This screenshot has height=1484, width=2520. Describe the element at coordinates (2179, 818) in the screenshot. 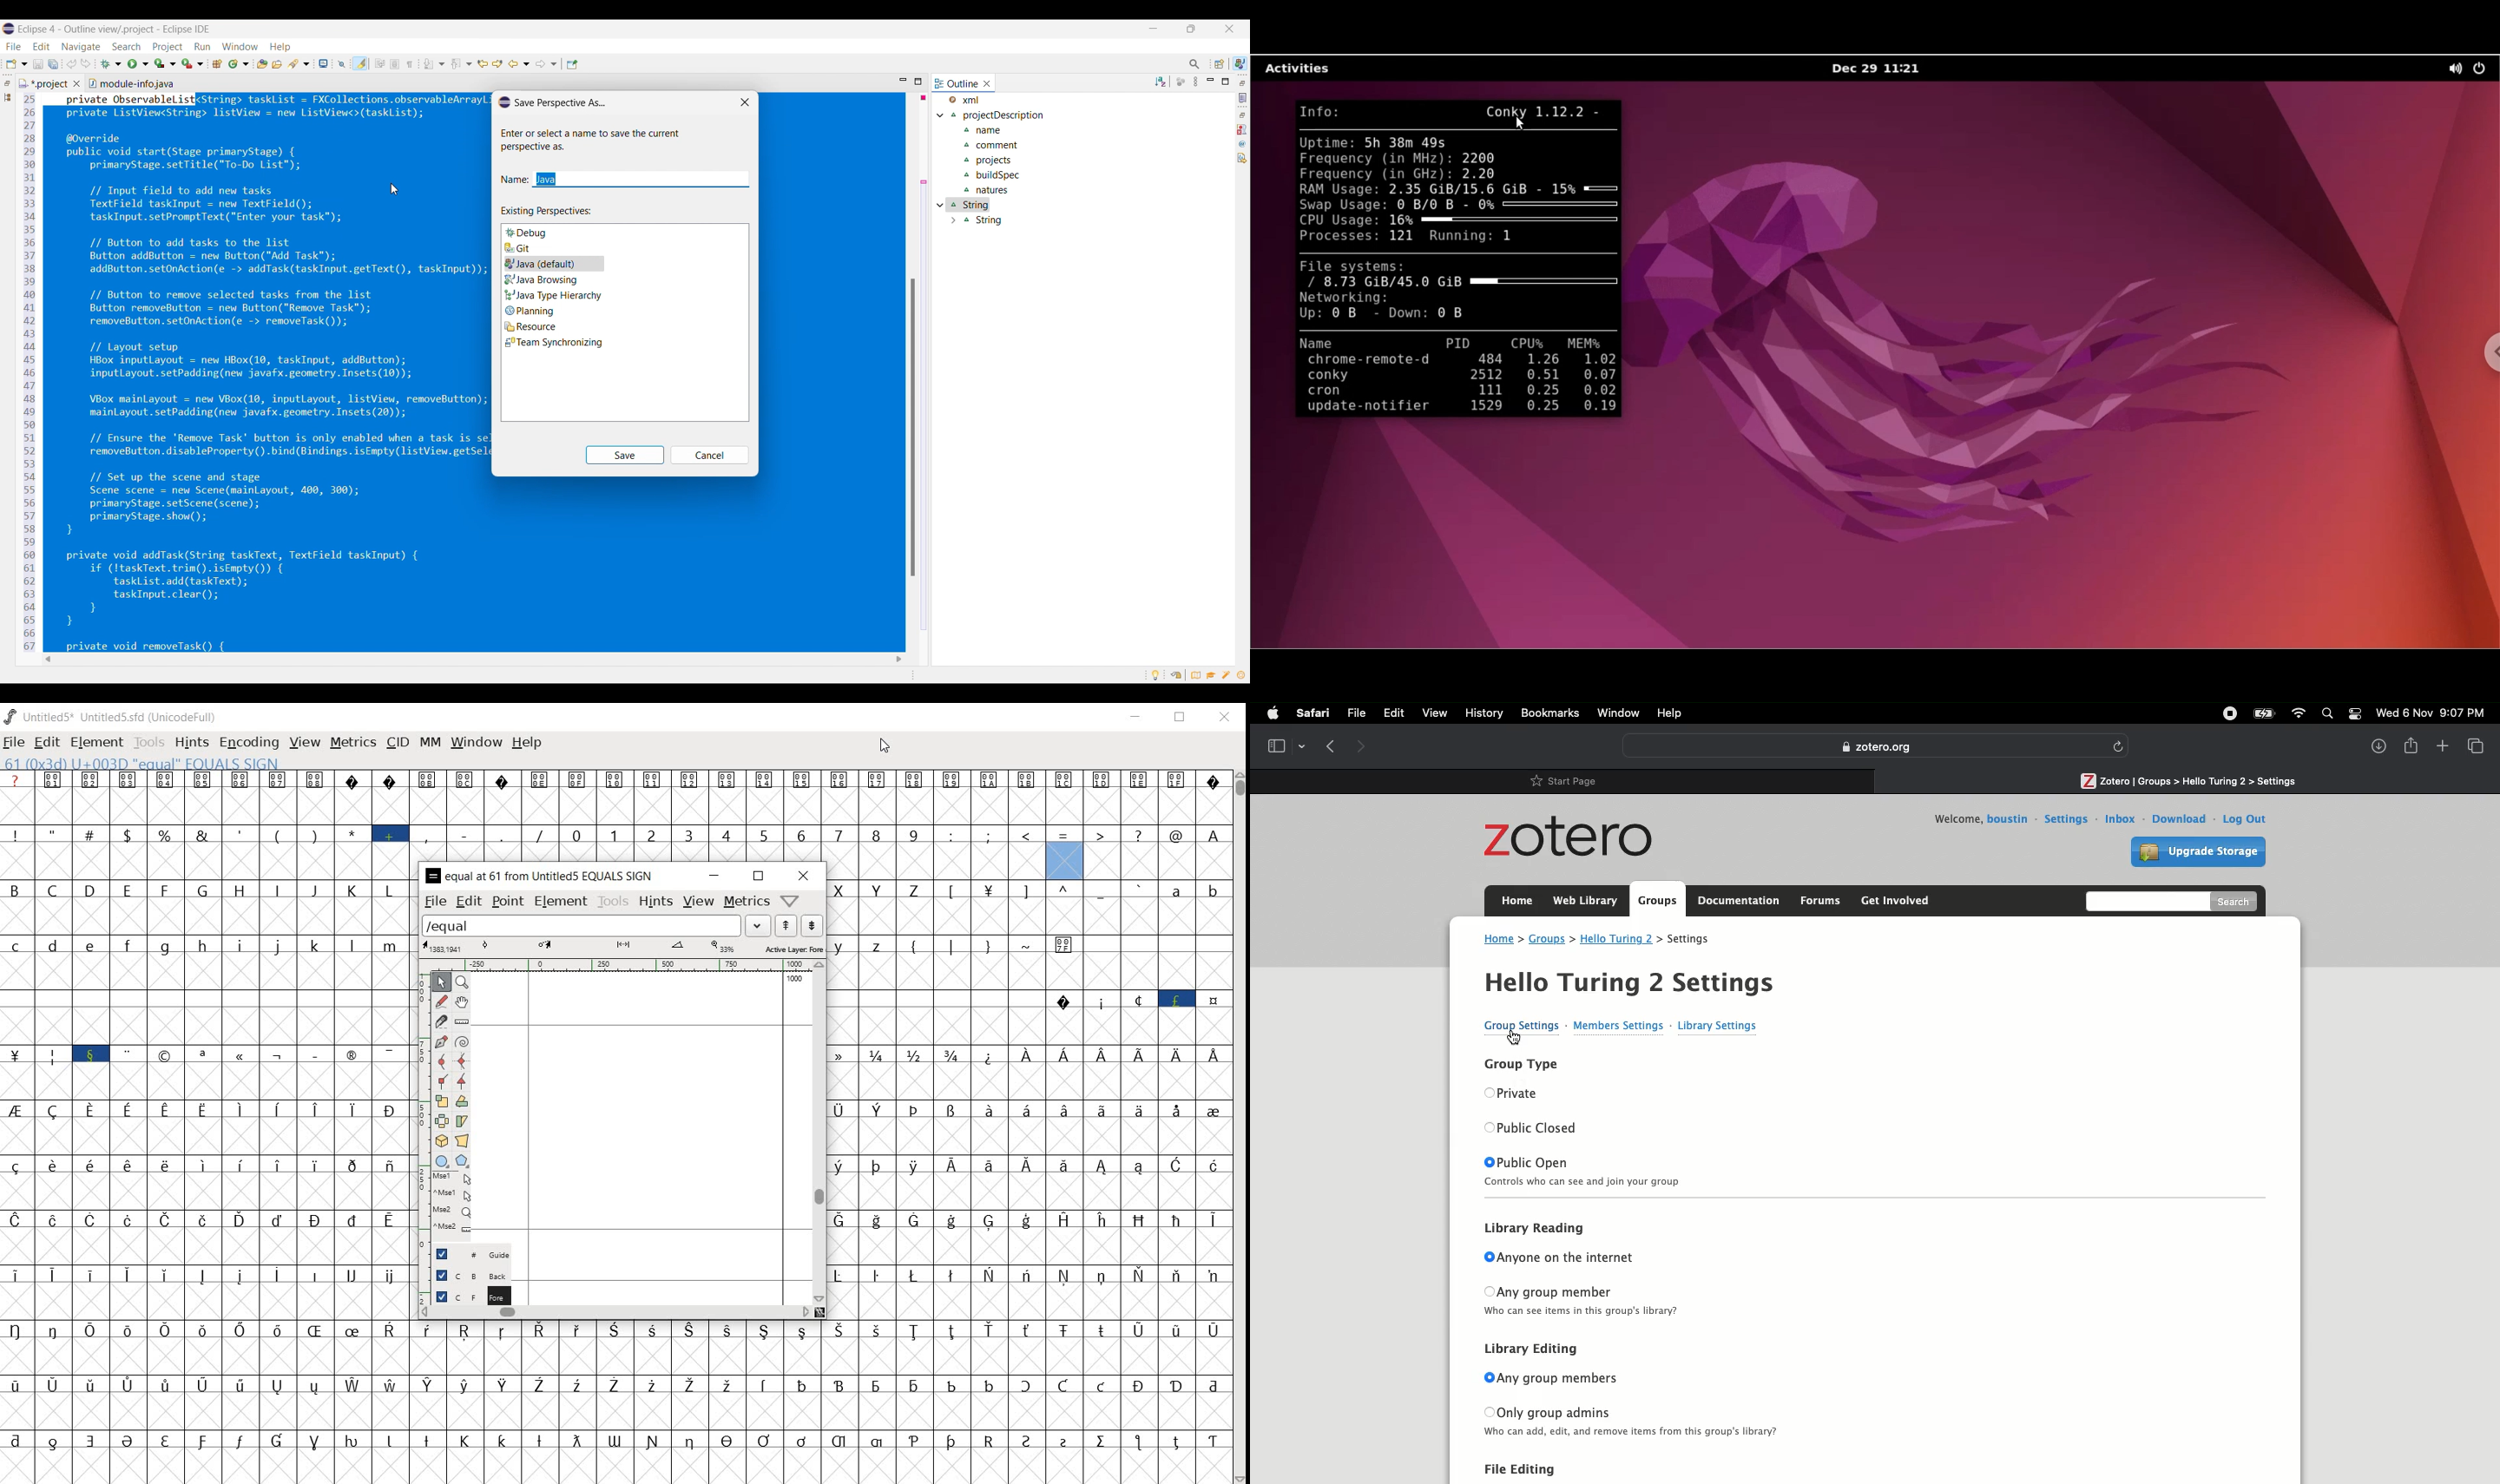

I see `Download` at that location.